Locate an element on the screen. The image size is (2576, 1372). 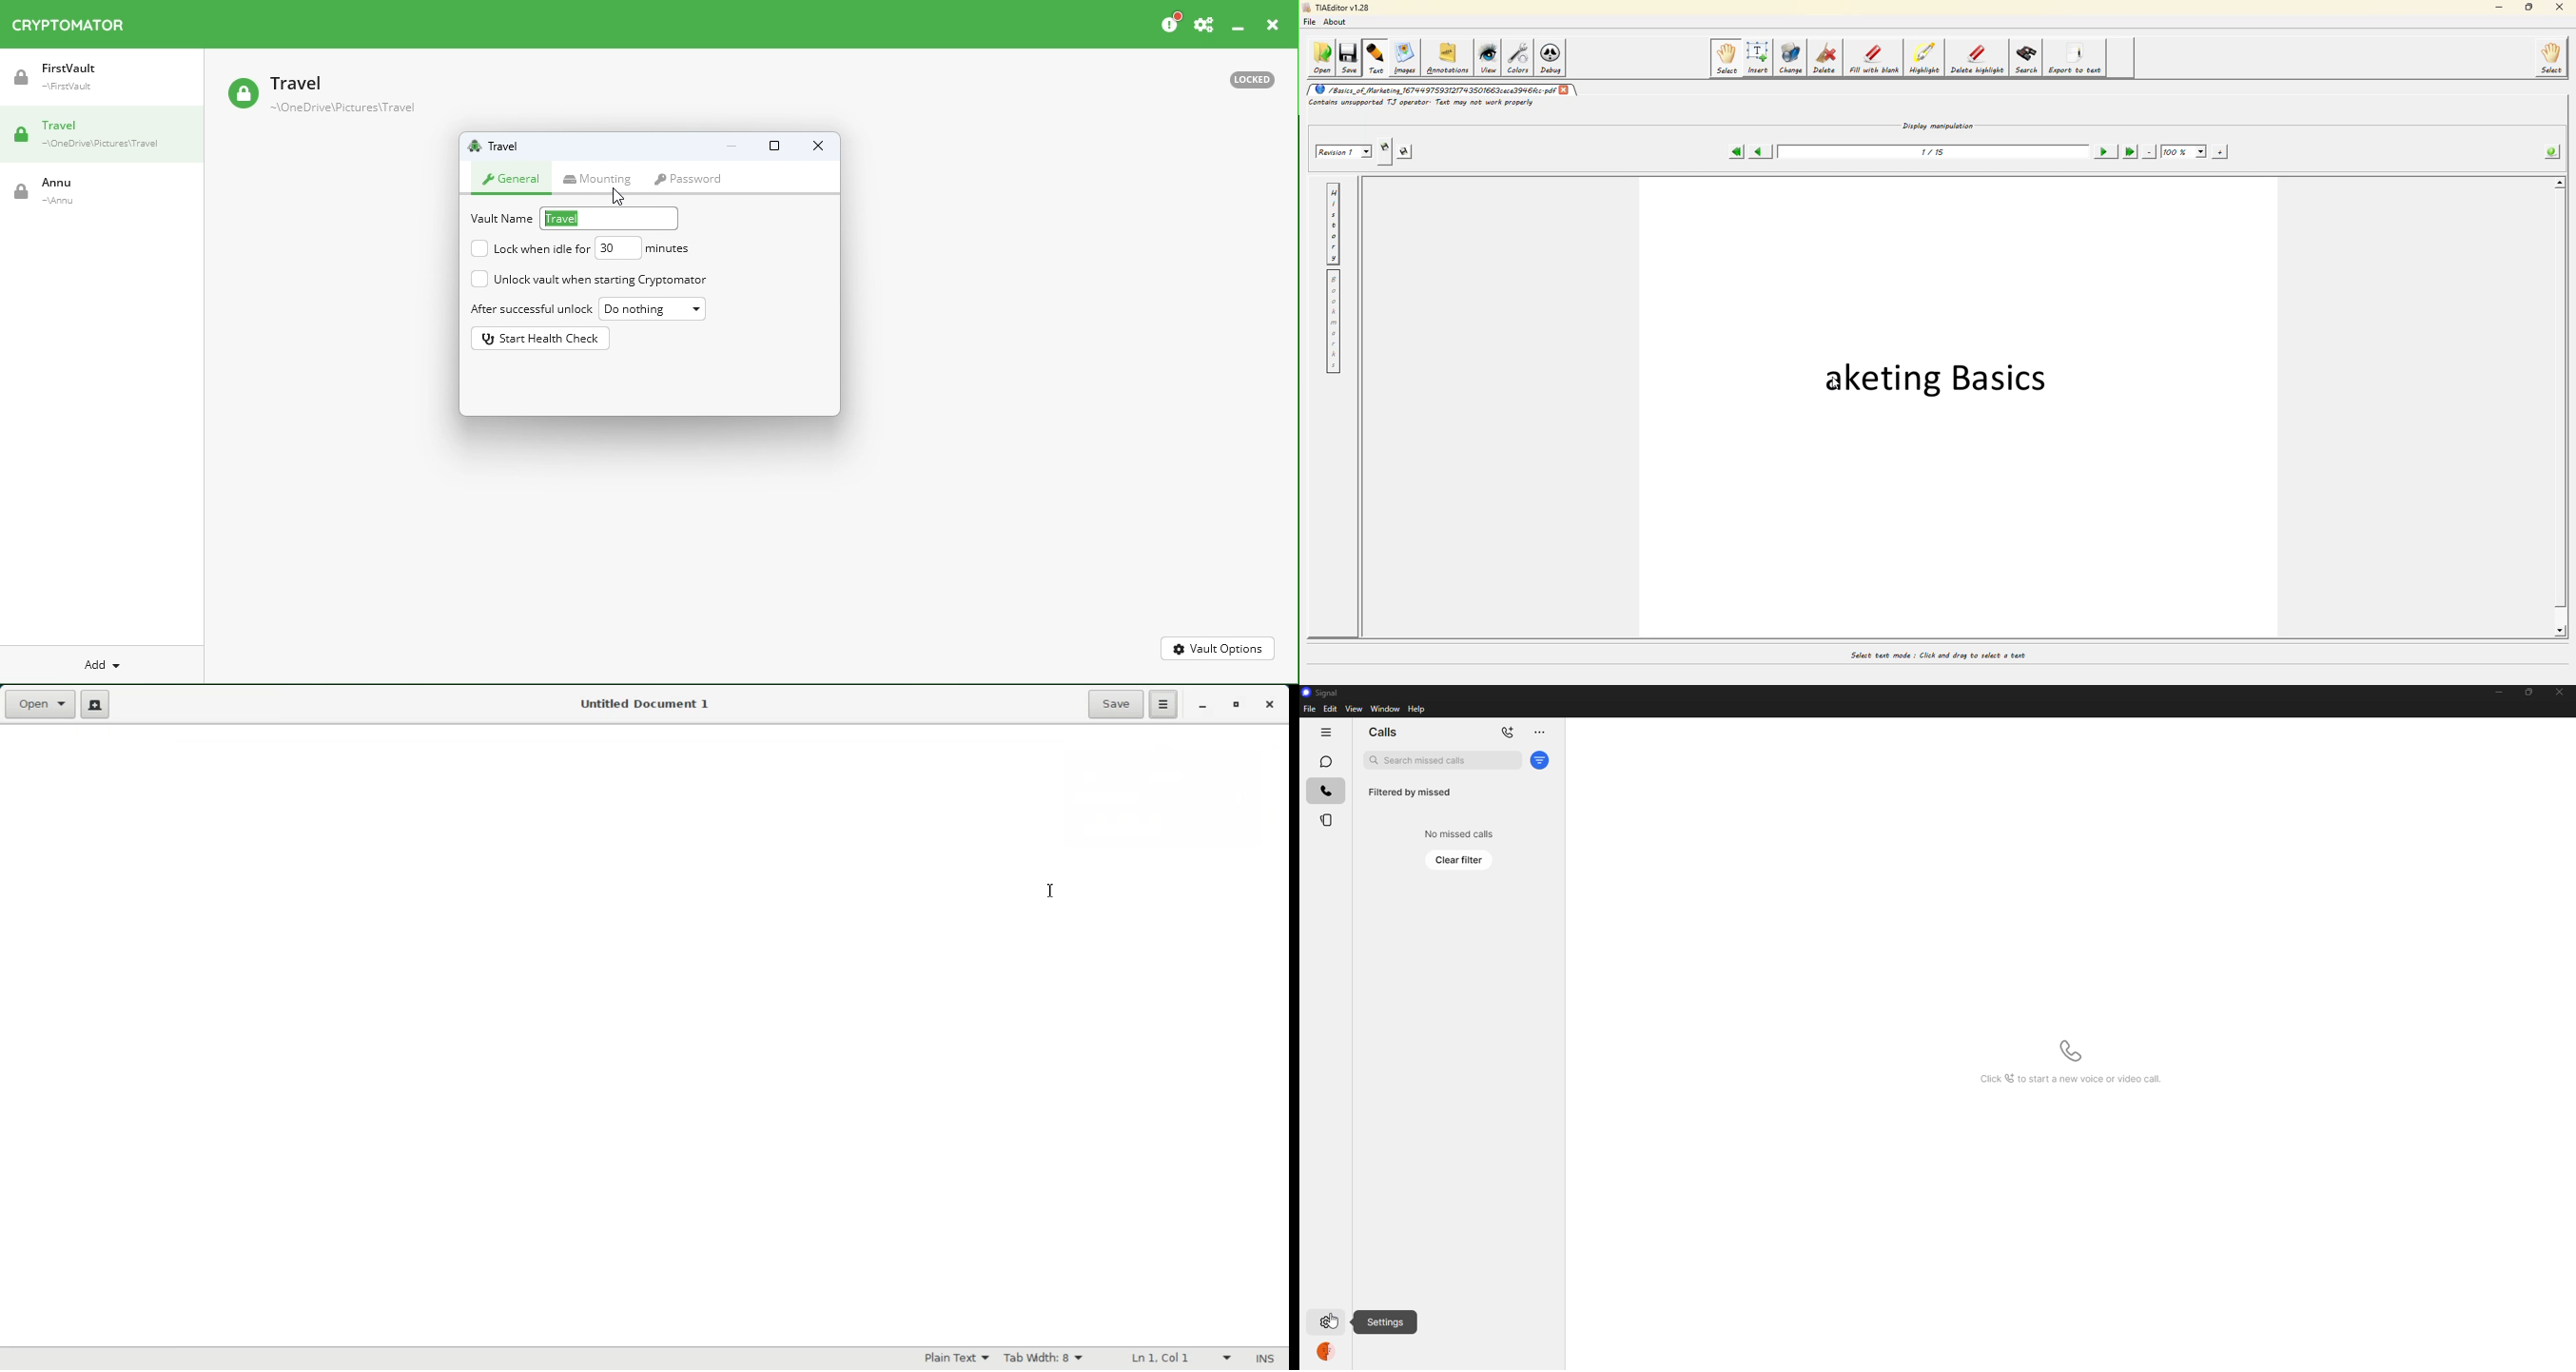
Unlock vault when starting Cryptomator is located at coordinates (590, 280).